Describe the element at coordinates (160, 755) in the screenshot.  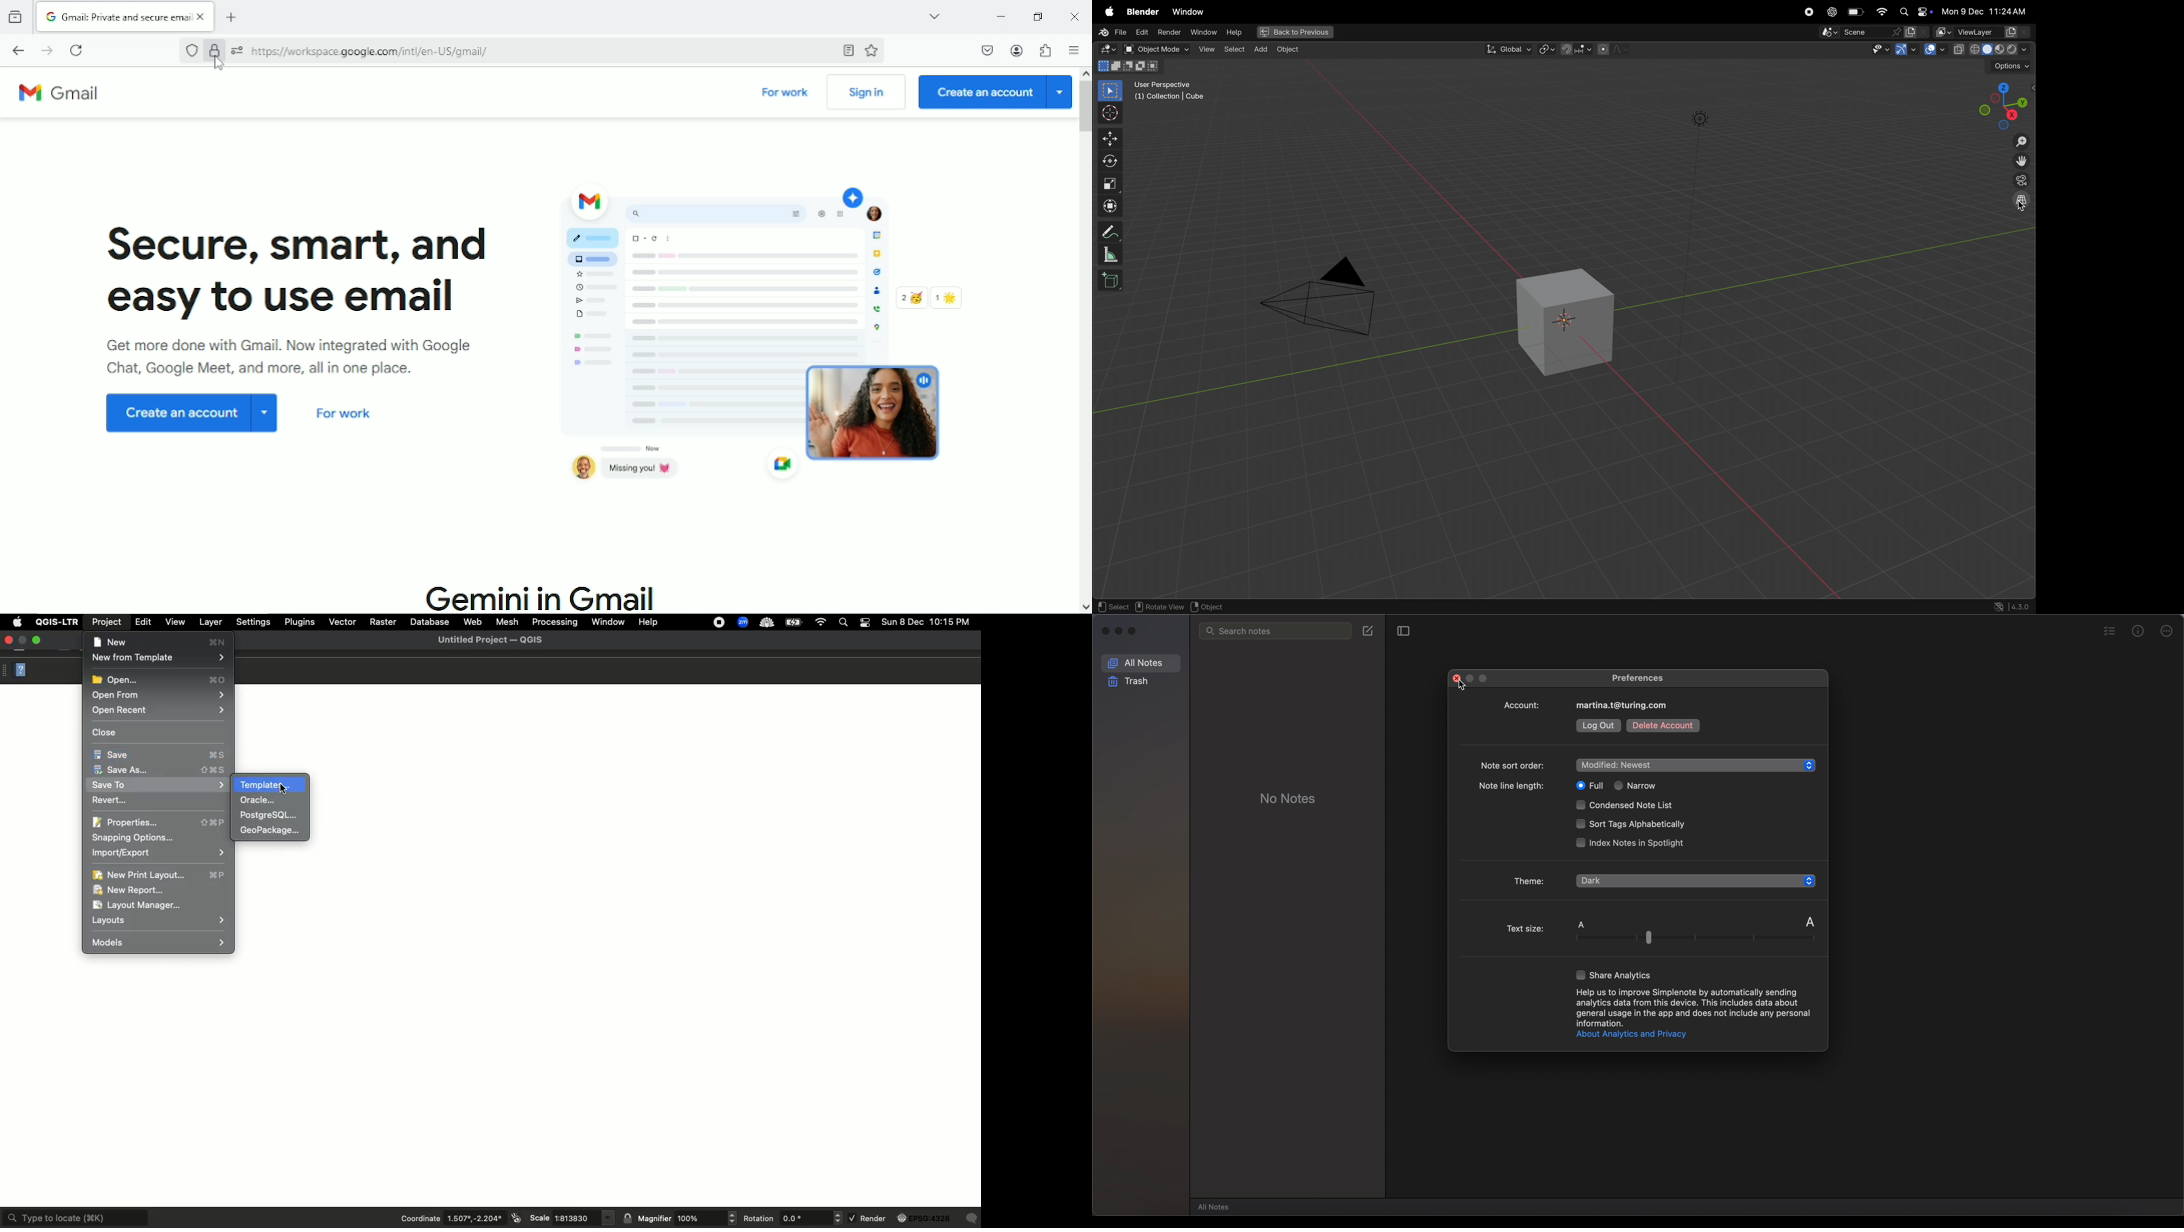
I see `Save` at that location.